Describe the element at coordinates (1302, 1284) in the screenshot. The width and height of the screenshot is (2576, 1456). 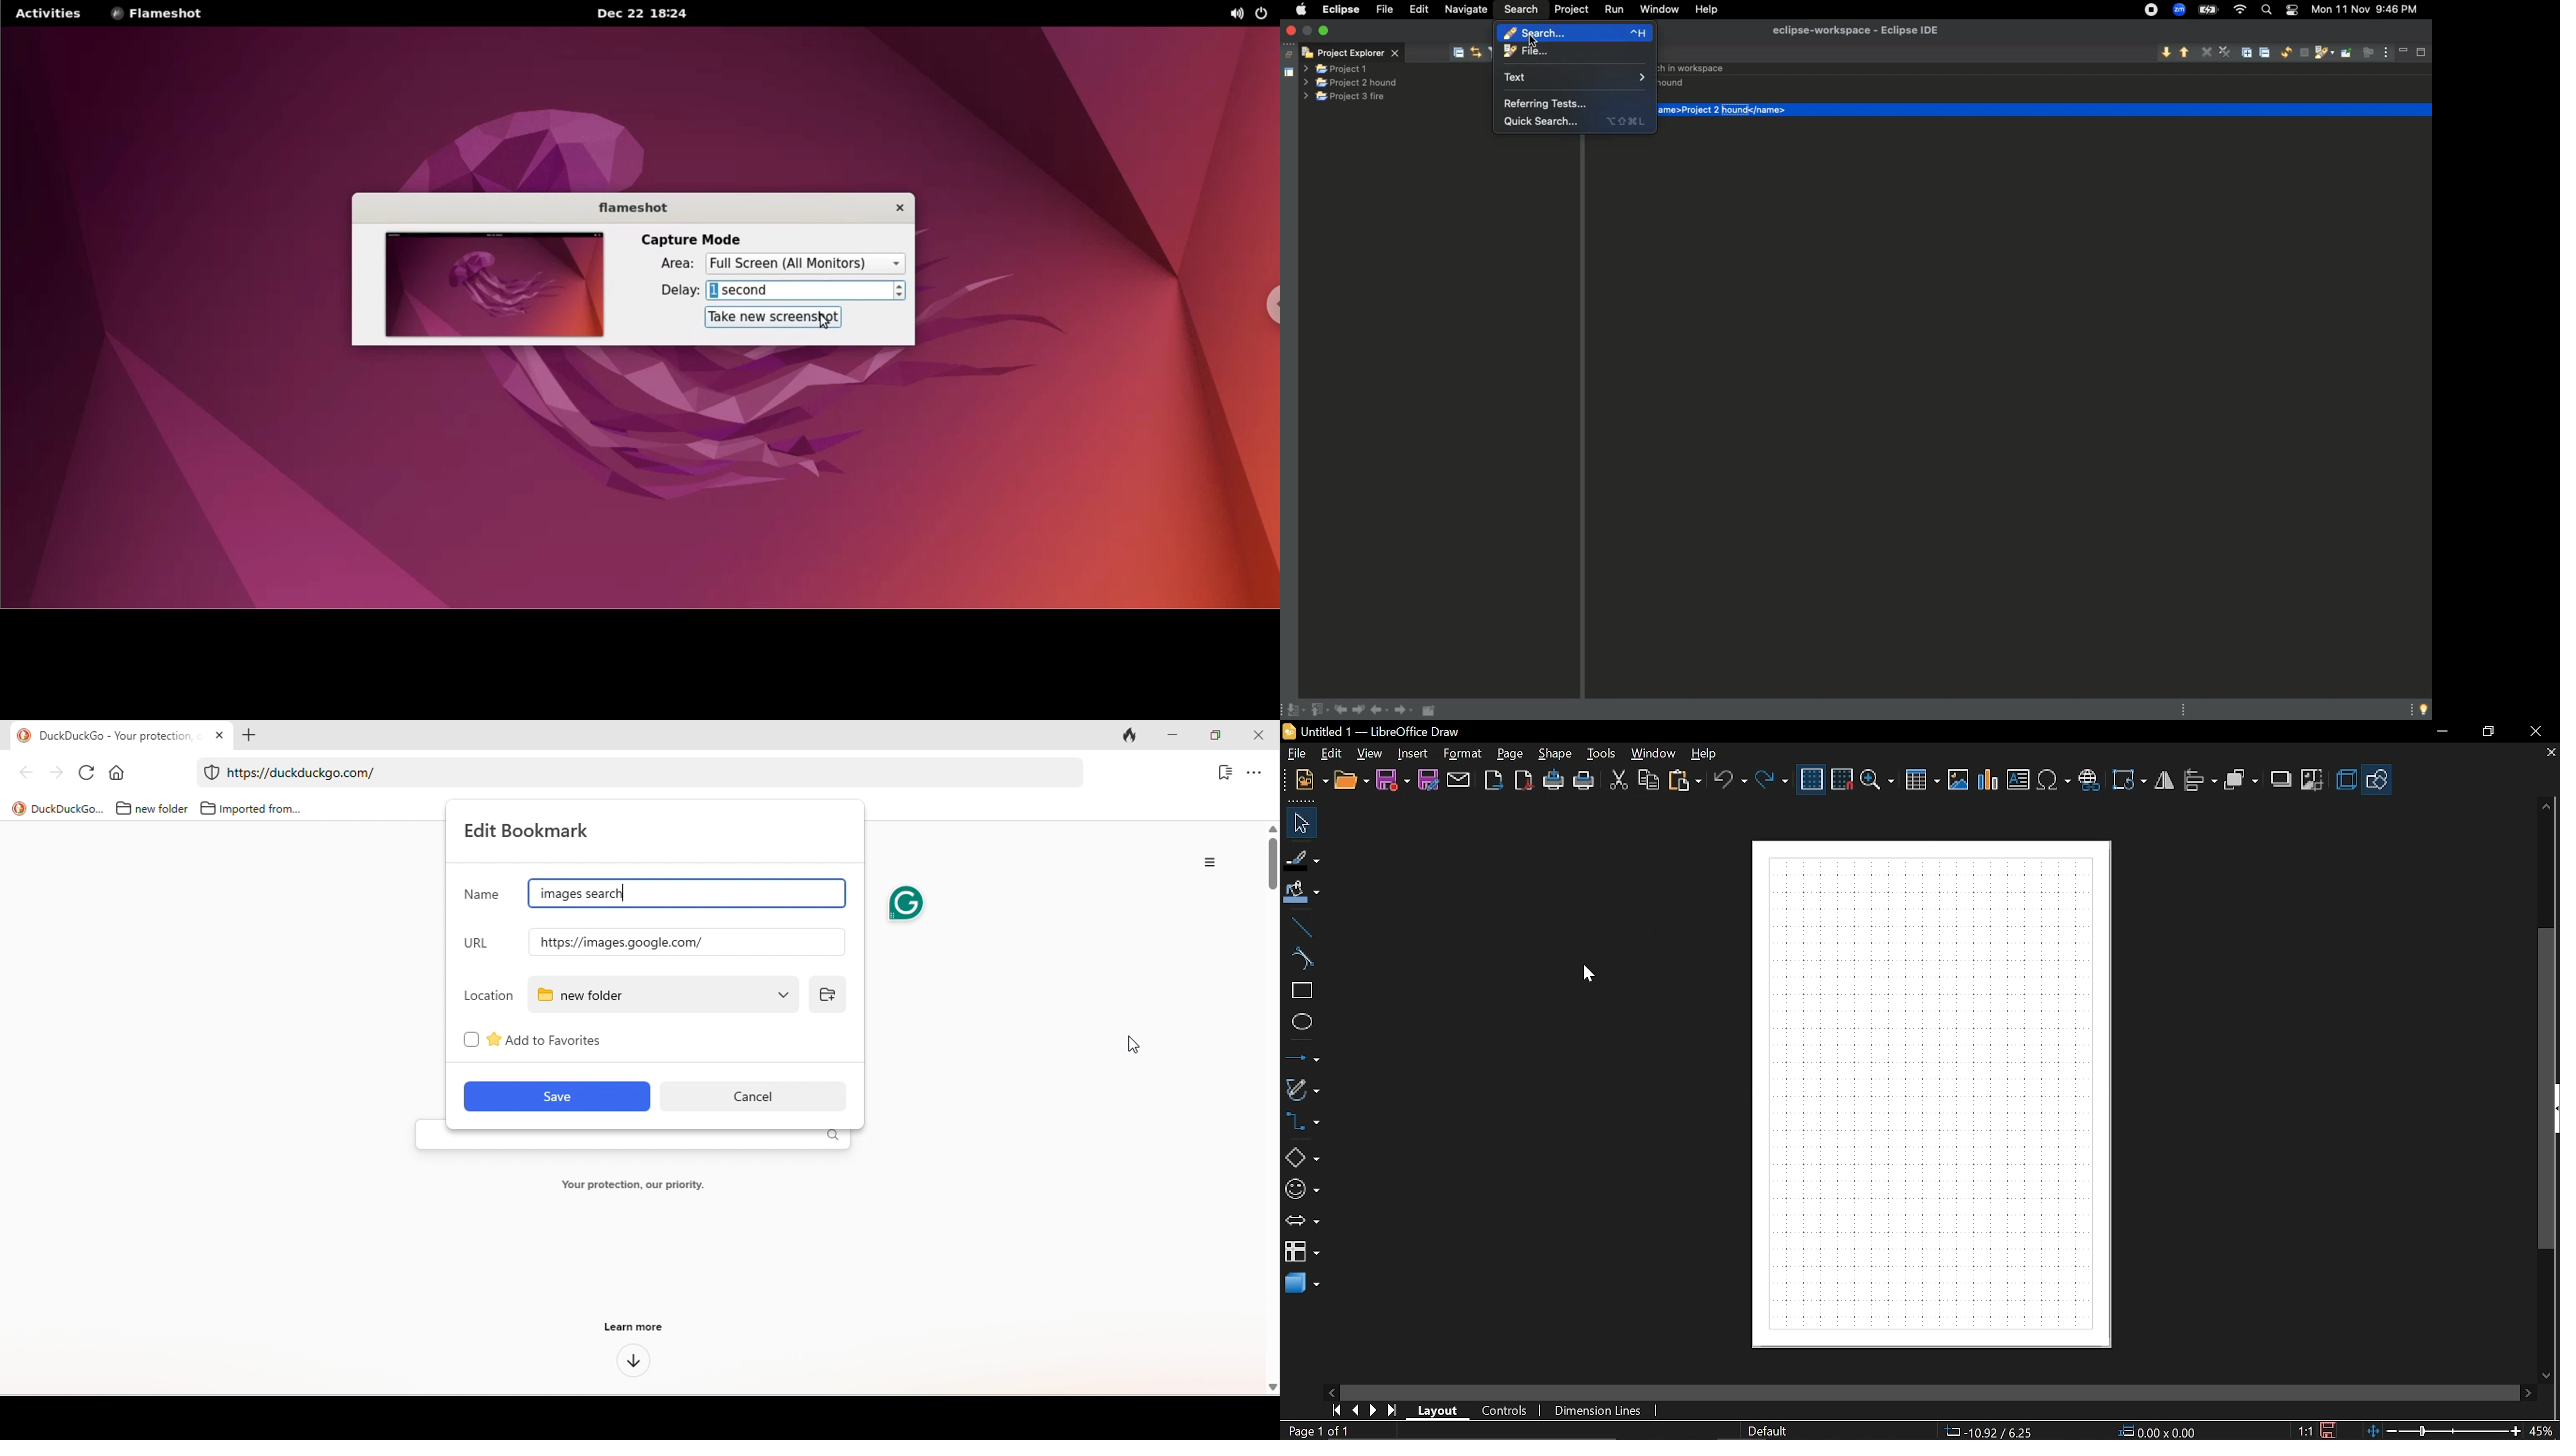
I see `3d effects` at that location.